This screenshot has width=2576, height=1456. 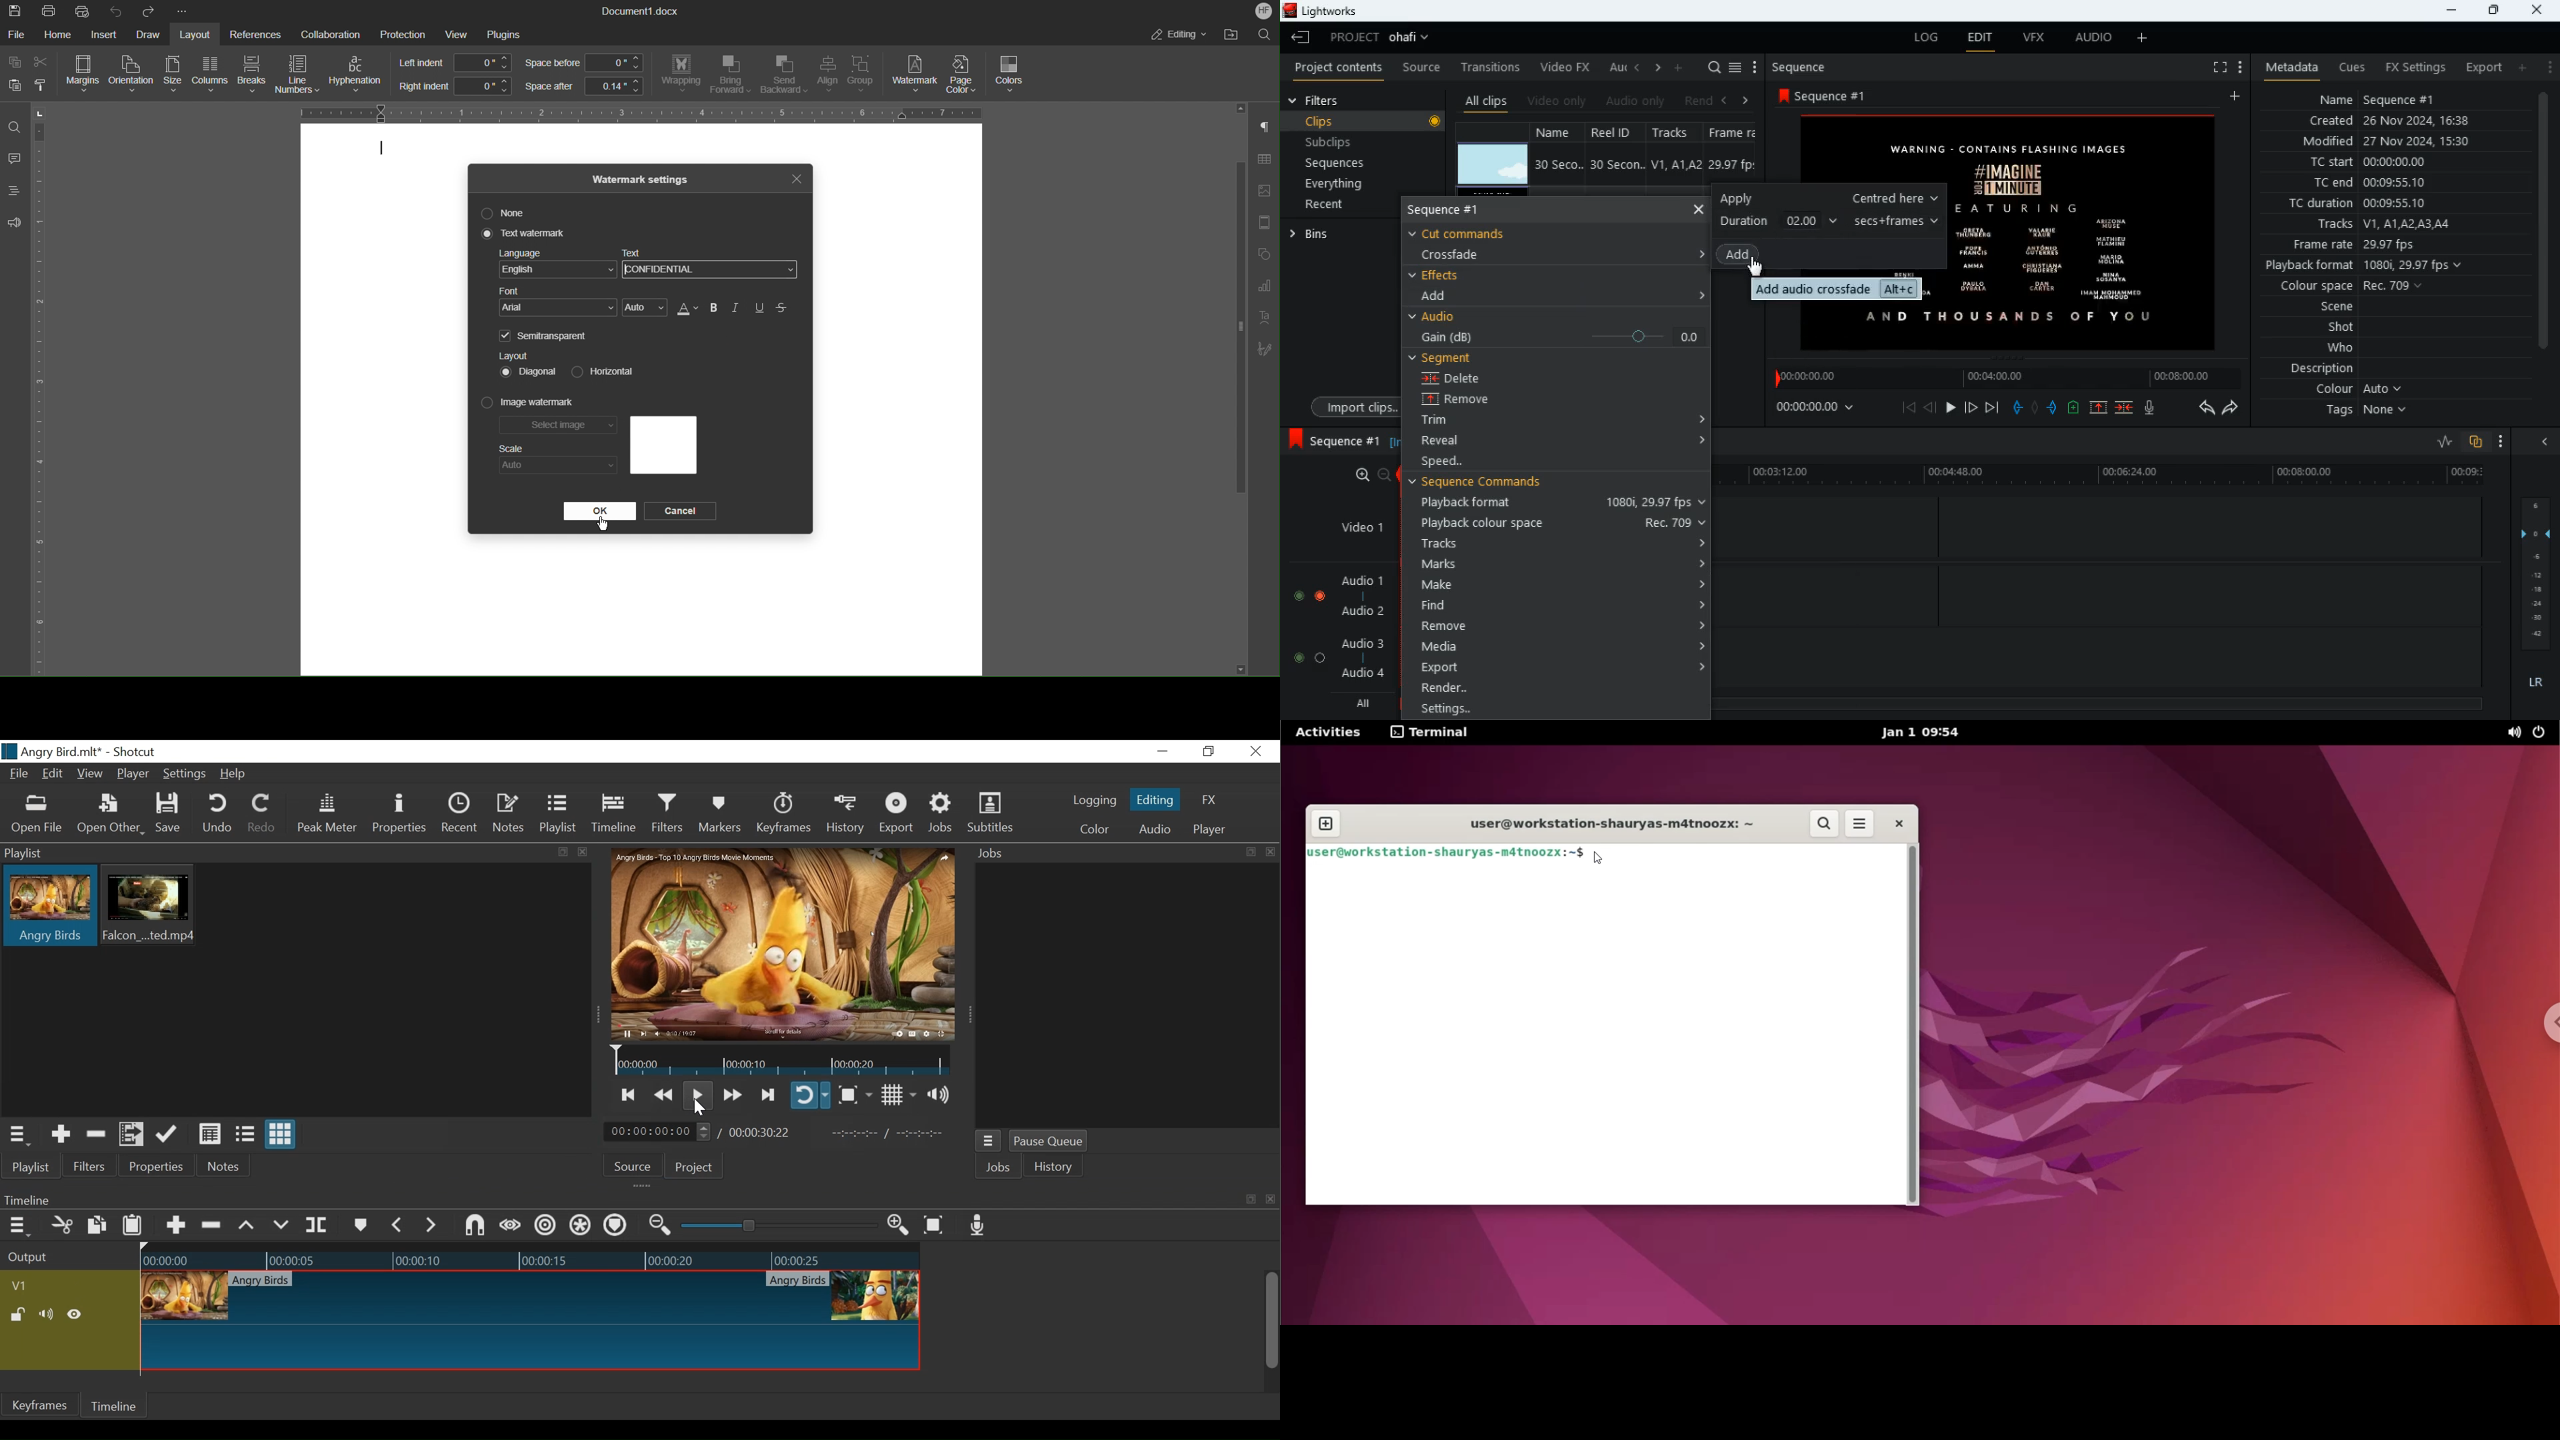 I want to click on gain, so click(x=1558, y=336).